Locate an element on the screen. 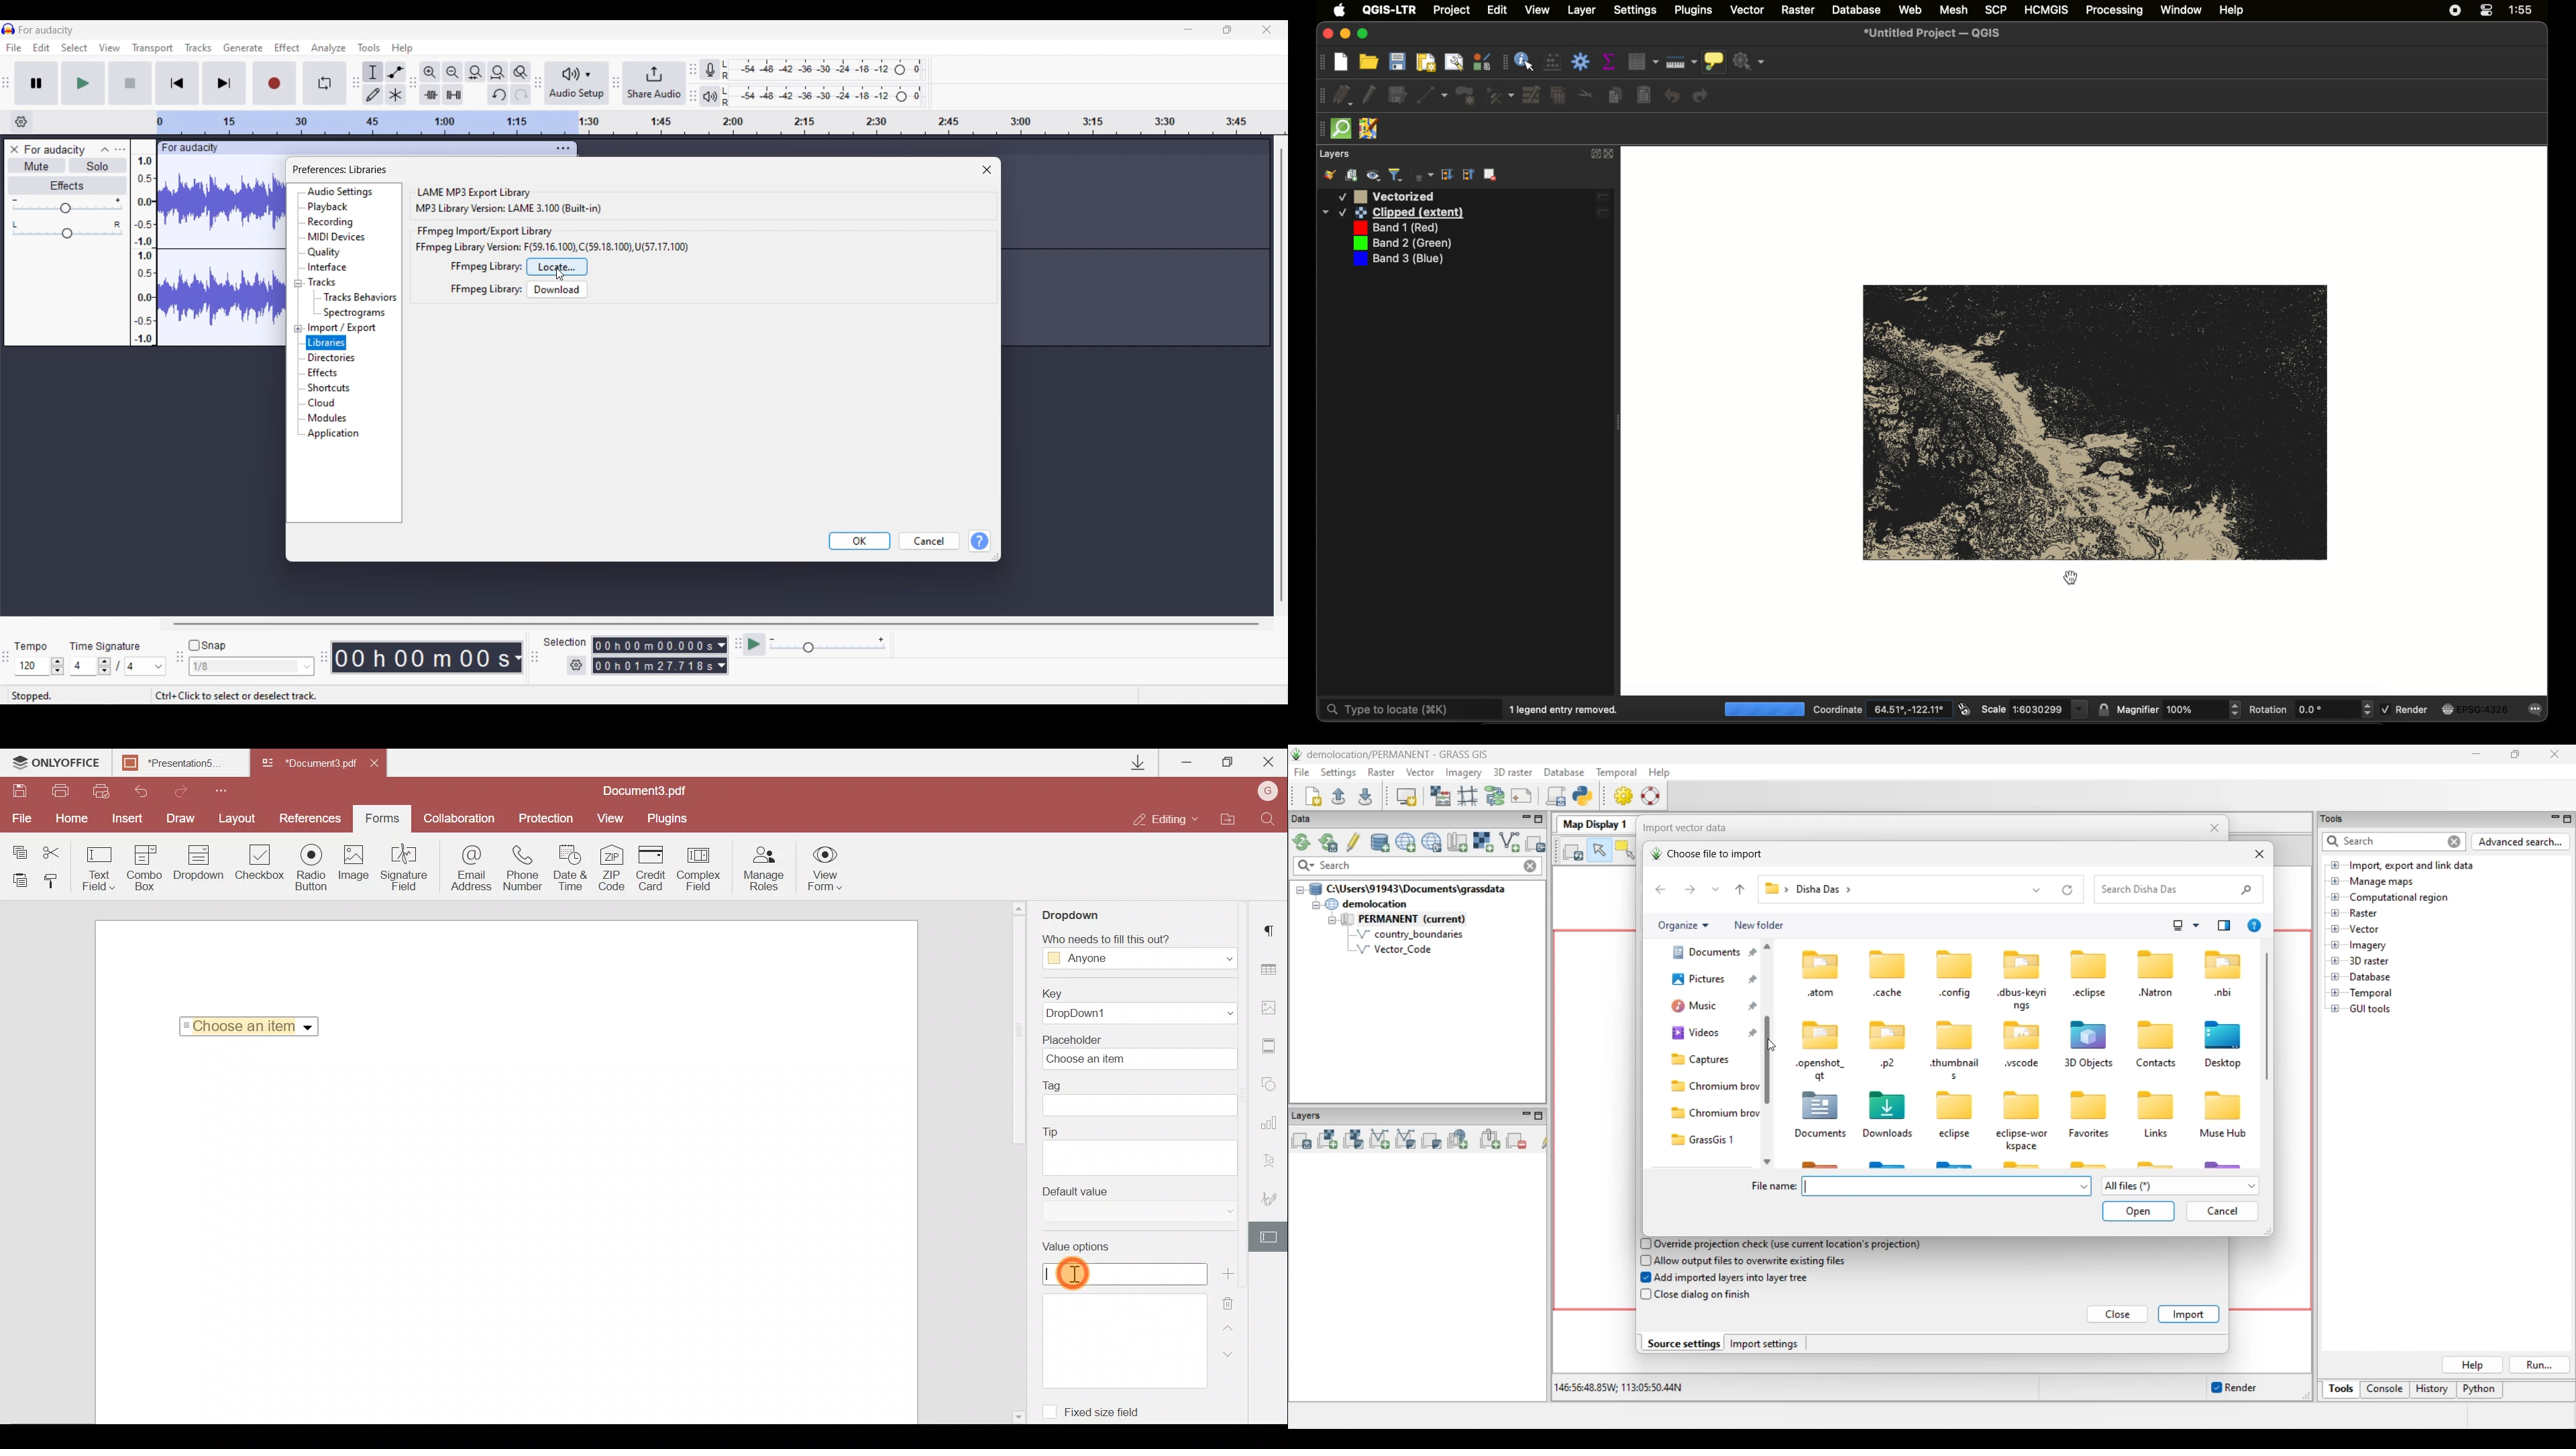 This screenshot has width=2576, height=1456. Duration measurement is located at coordinates (722, 656).